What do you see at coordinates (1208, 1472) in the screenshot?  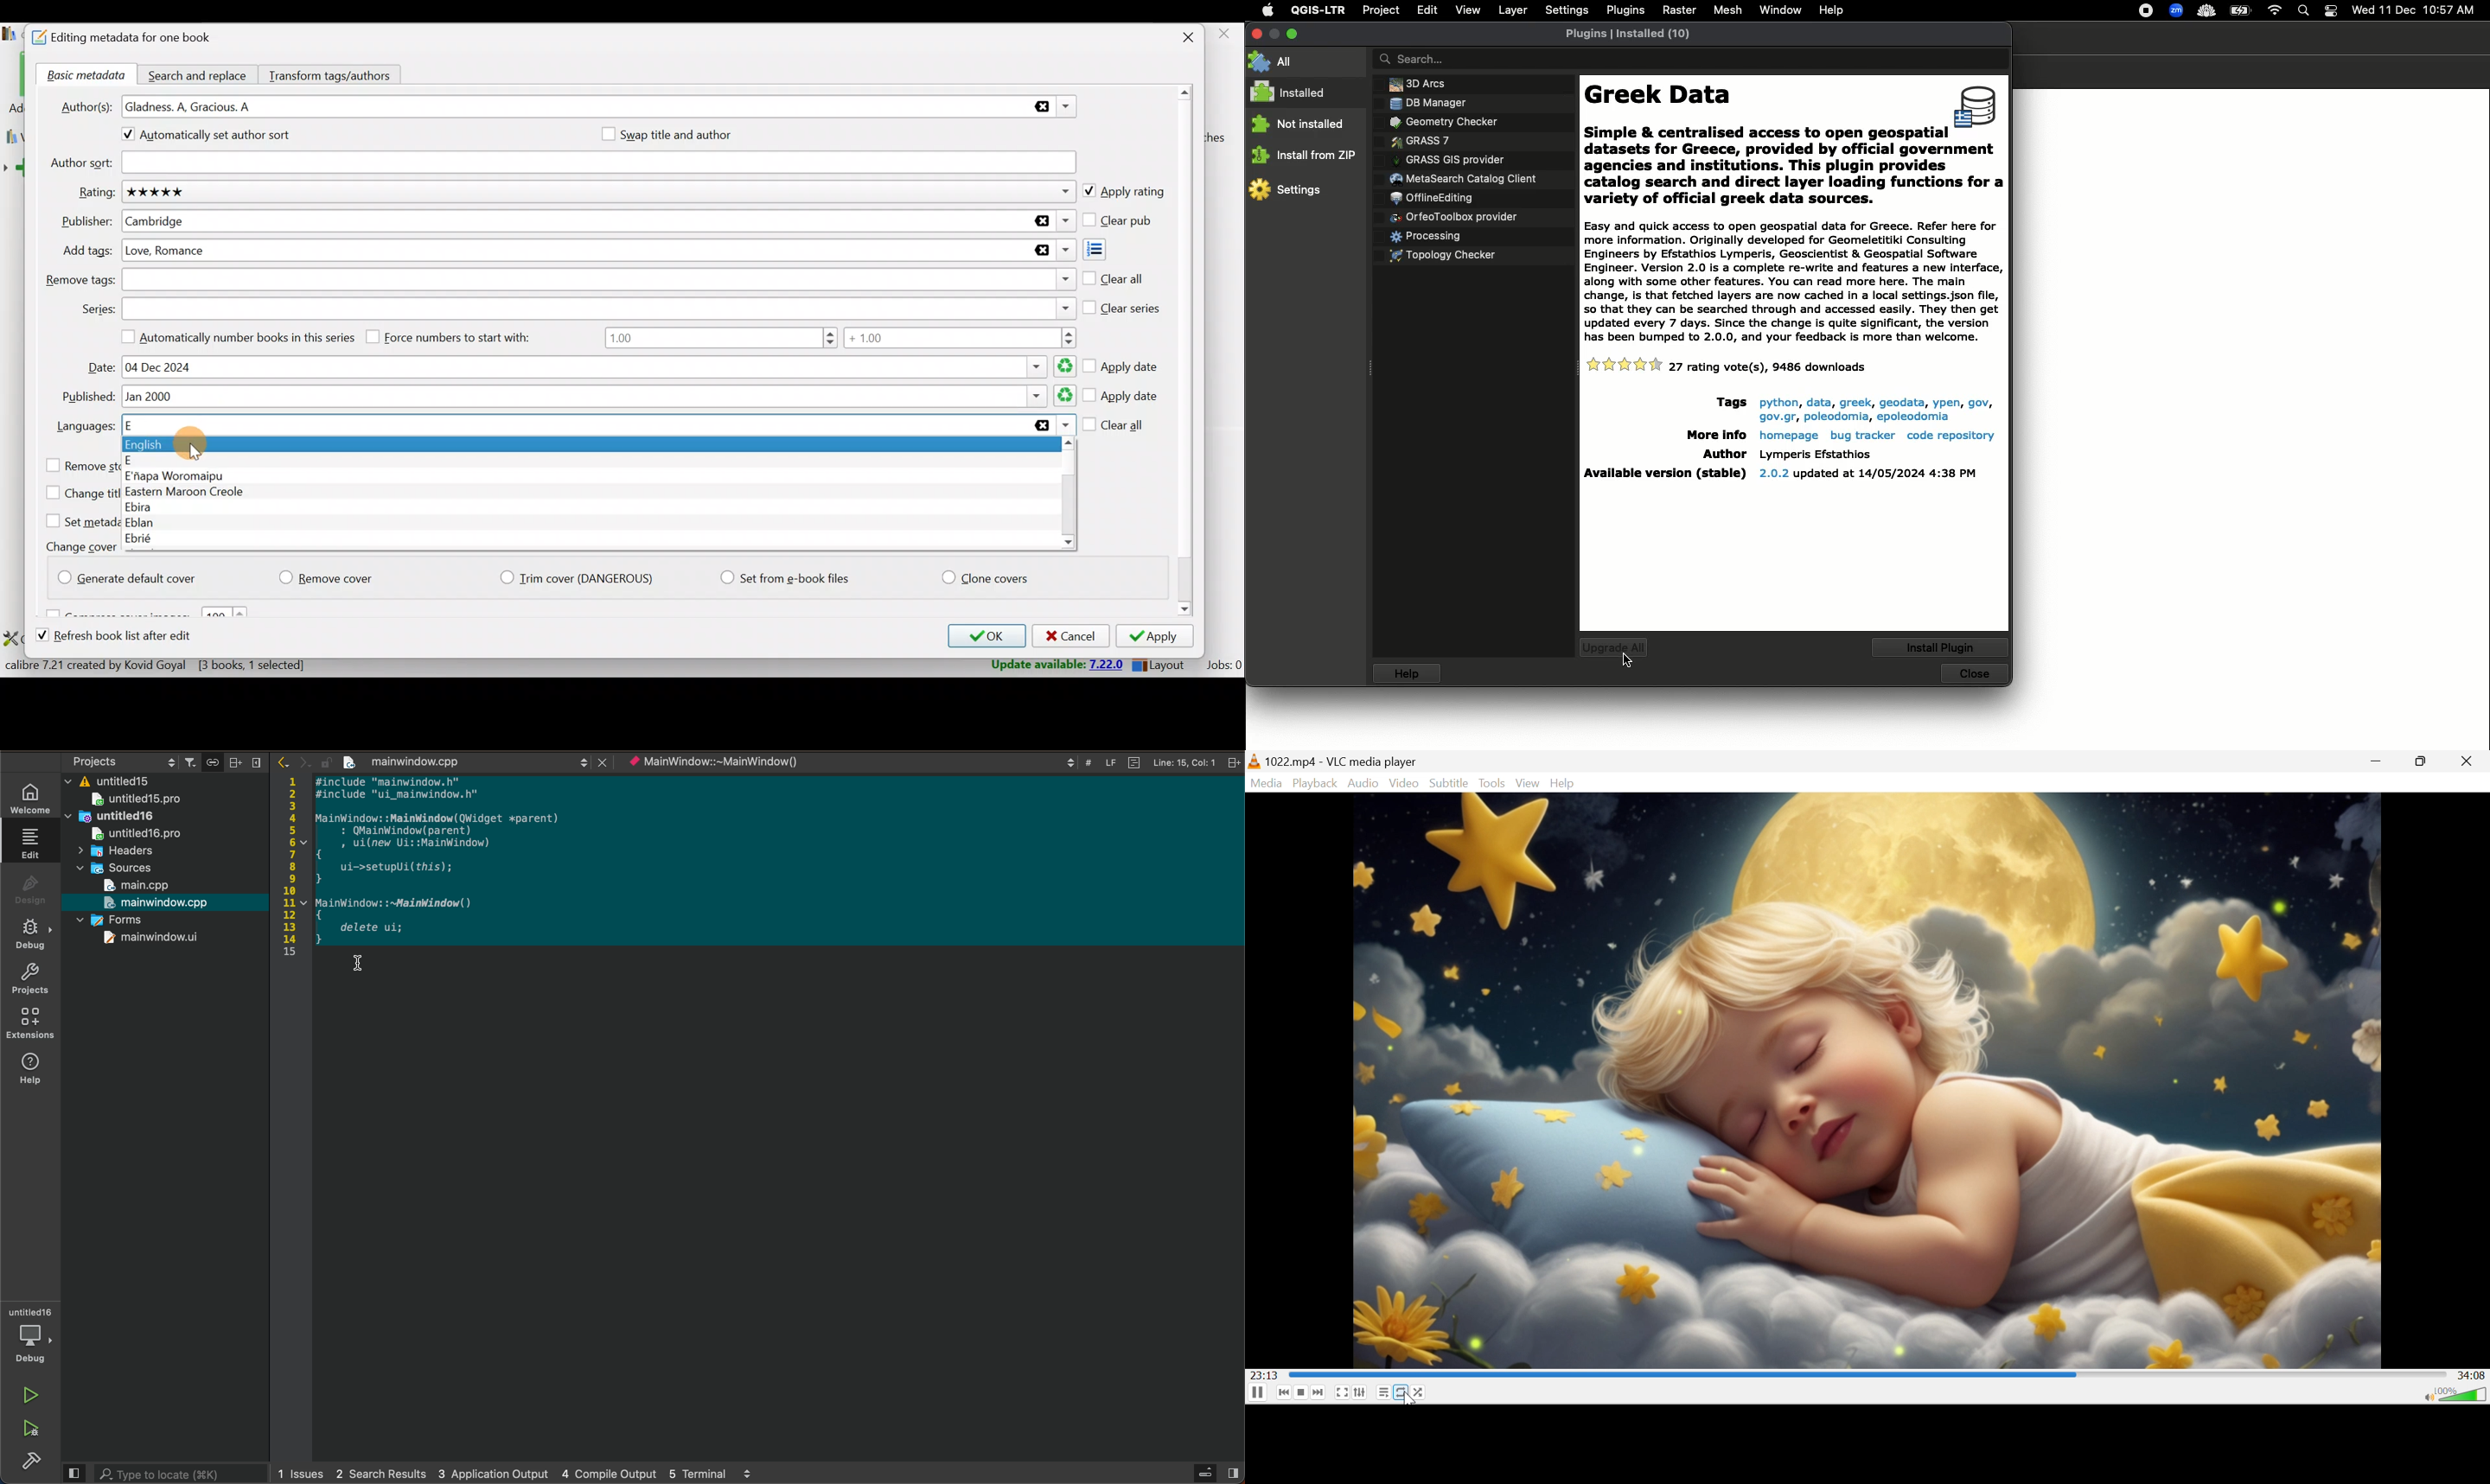 I see `open sidebar` at bounding box center [1208, 1472].